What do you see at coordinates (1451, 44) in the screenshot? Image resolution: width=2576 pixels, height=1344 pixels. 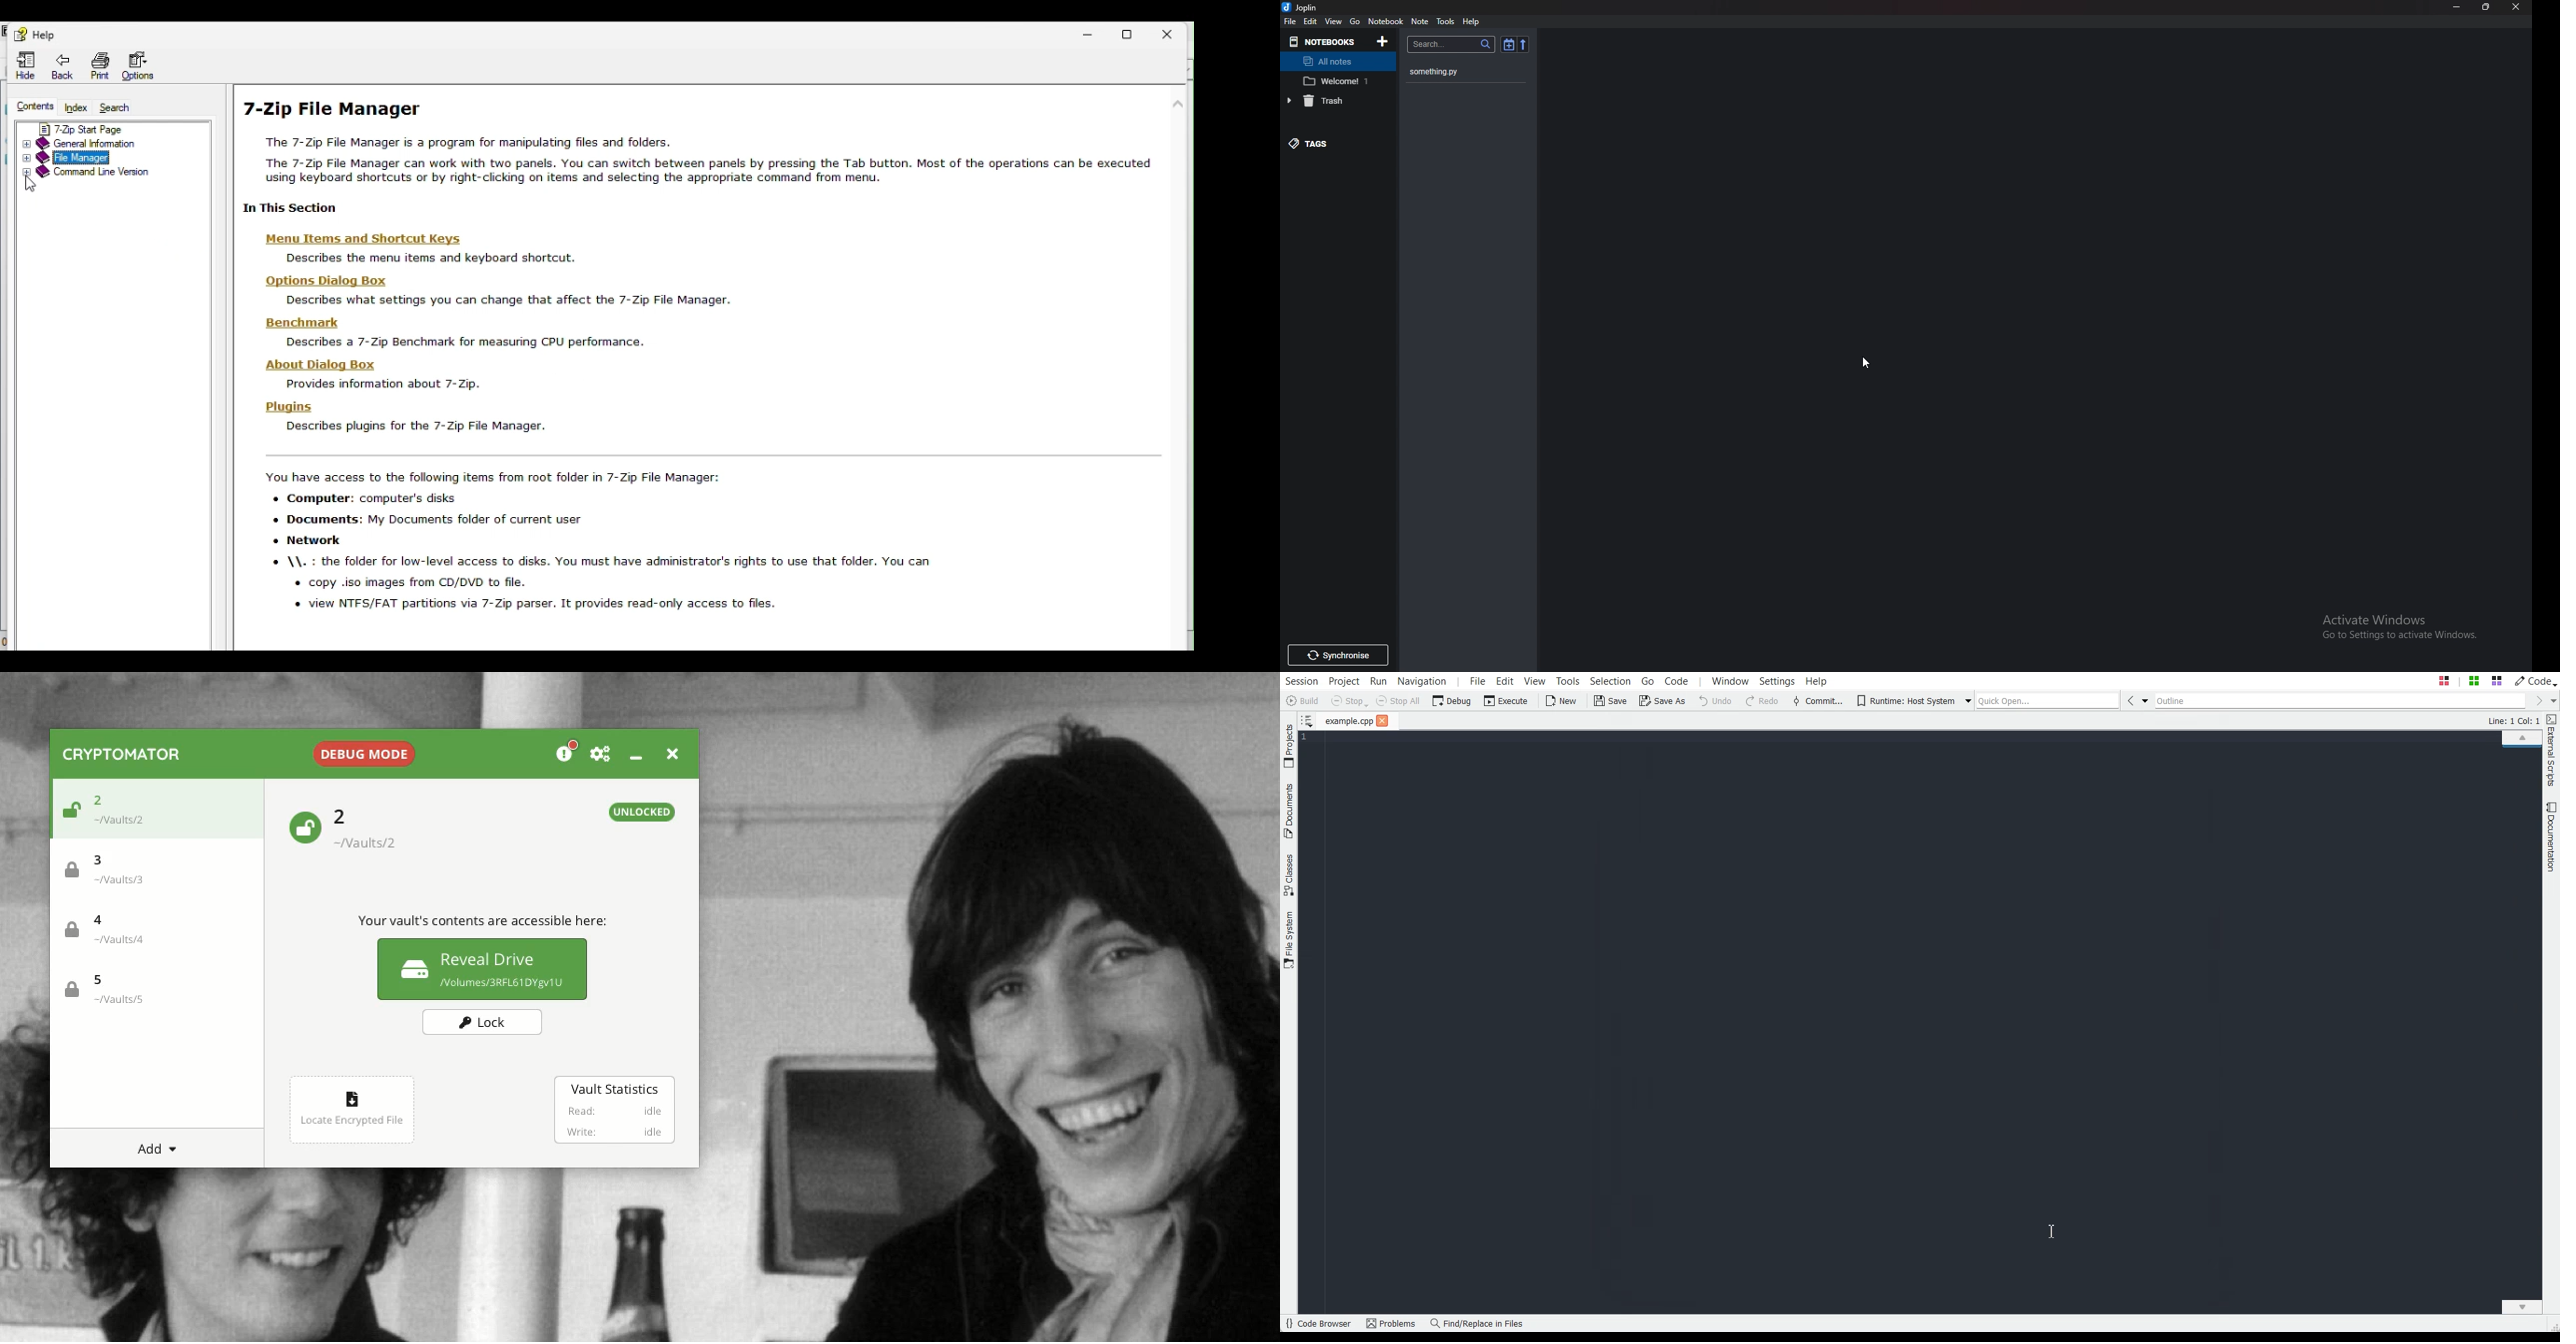 I see `search` at bounding box center [1451, 44].